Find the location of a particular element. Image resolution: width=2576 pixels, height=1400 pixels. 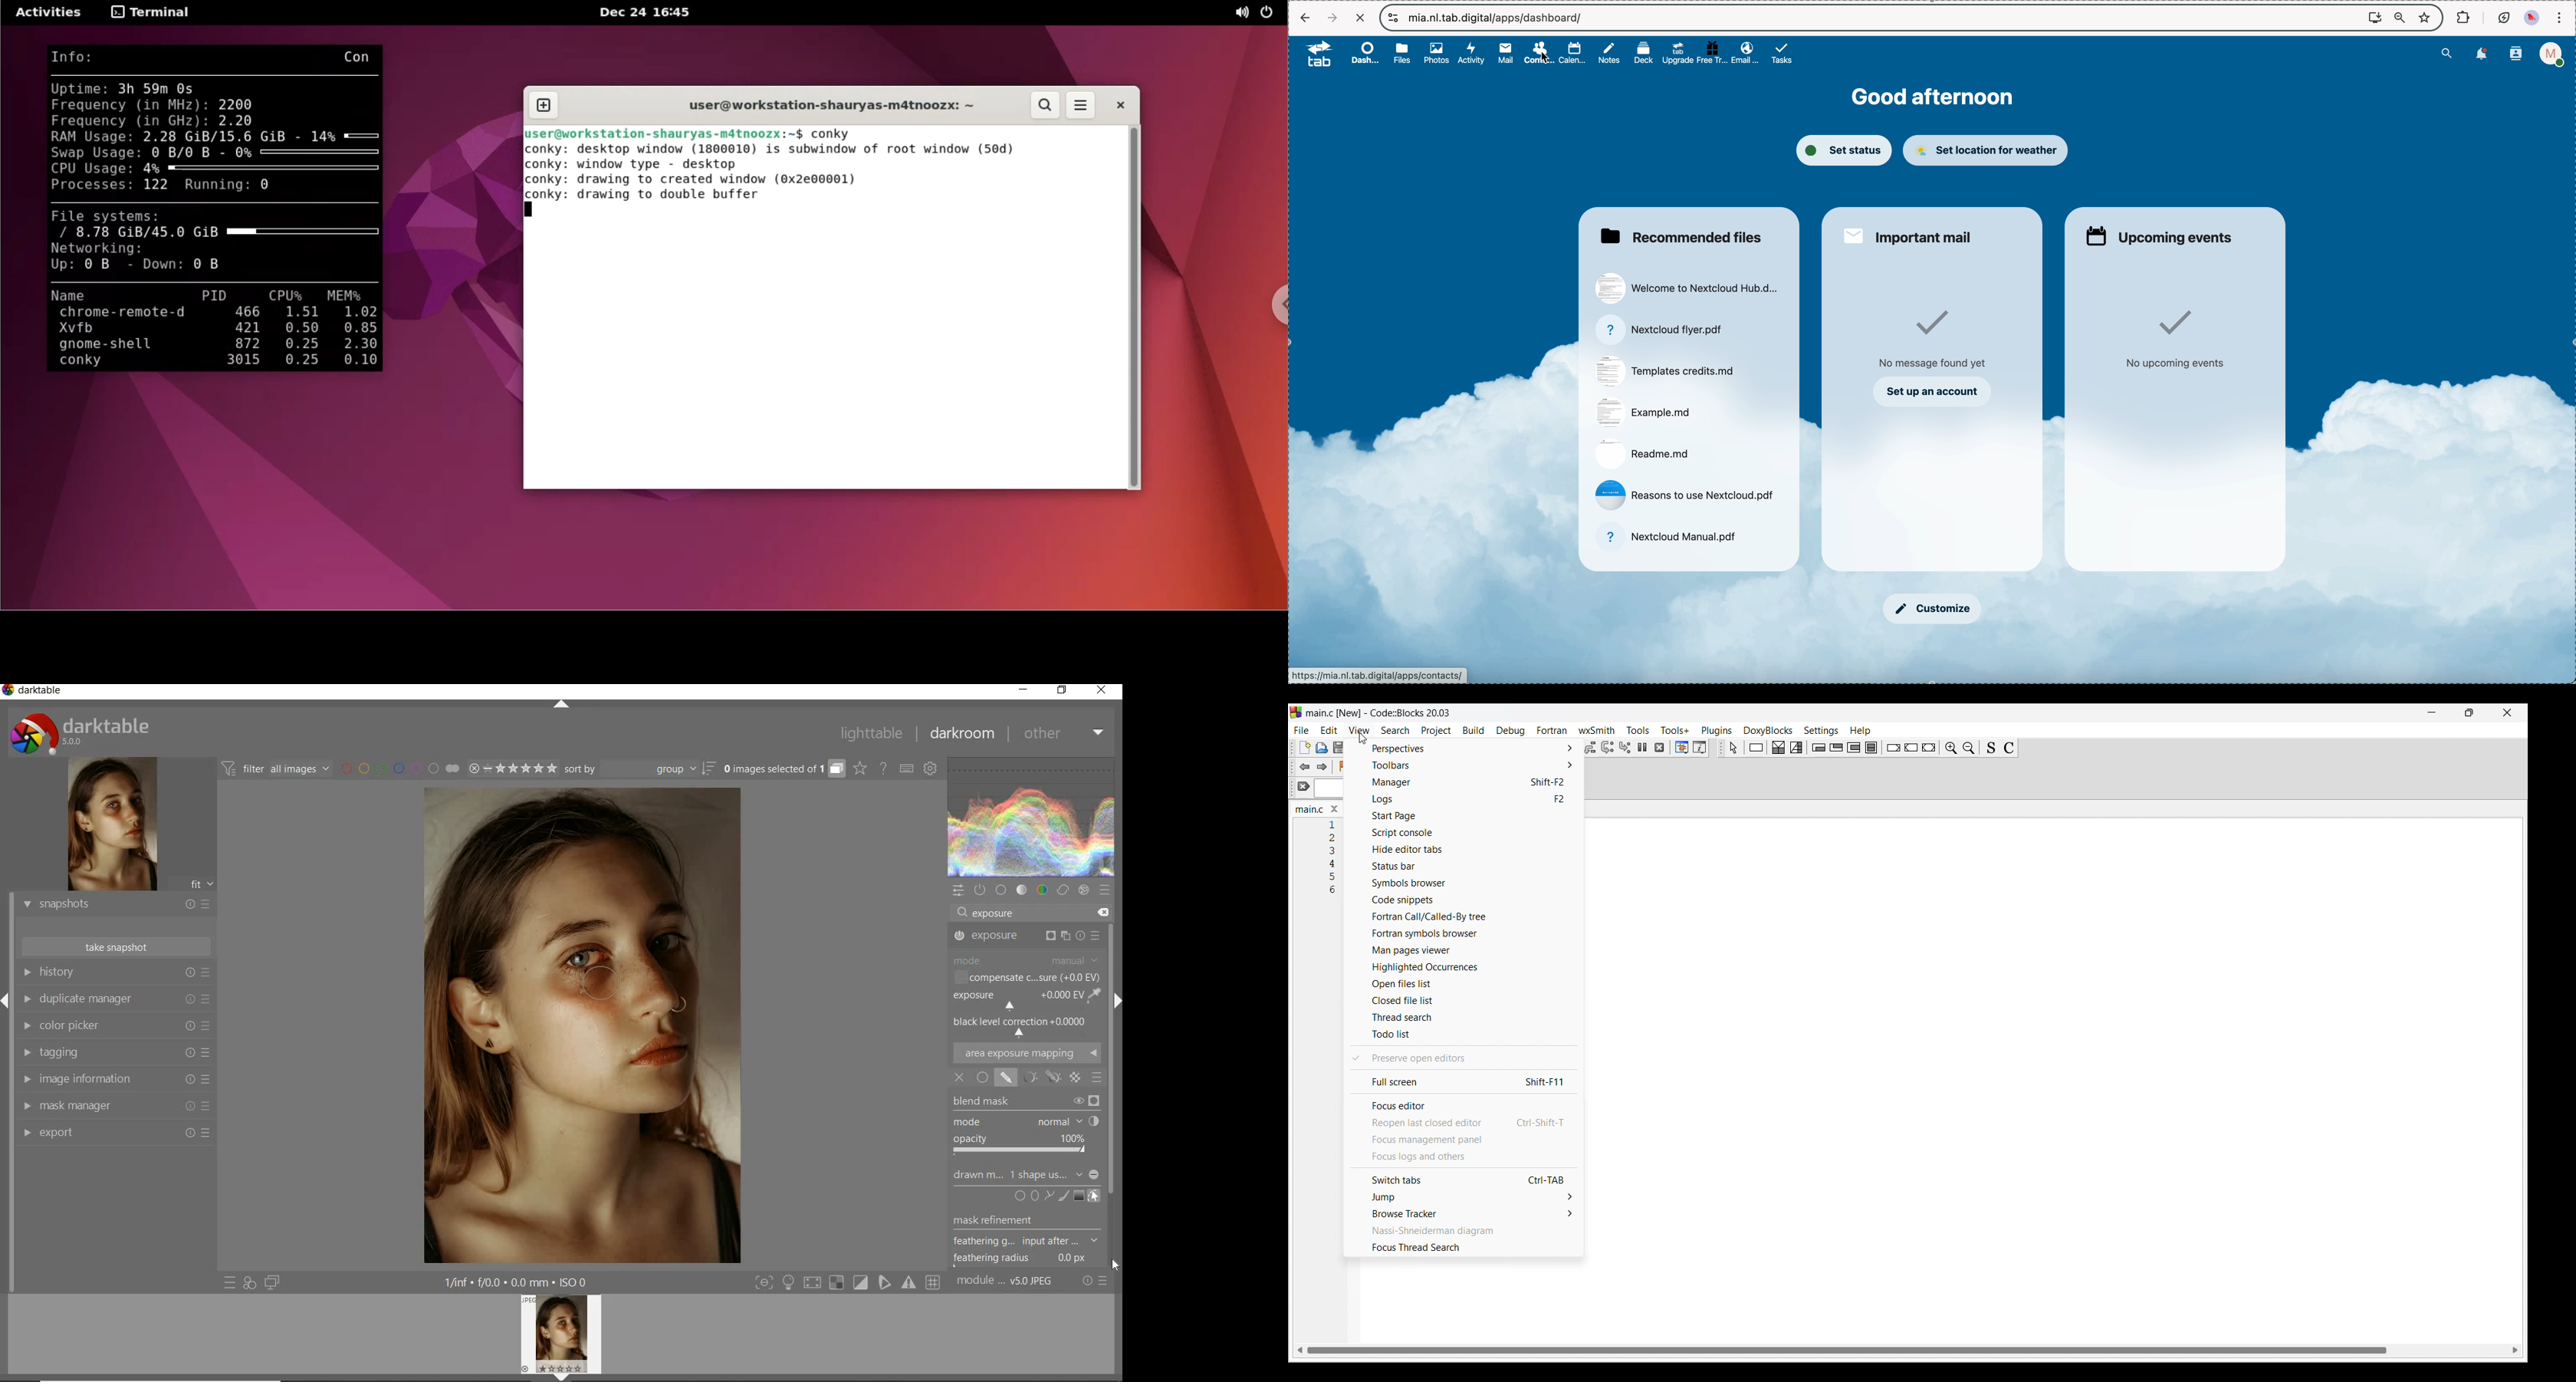

calendar is located at coordinates (1574, 53).